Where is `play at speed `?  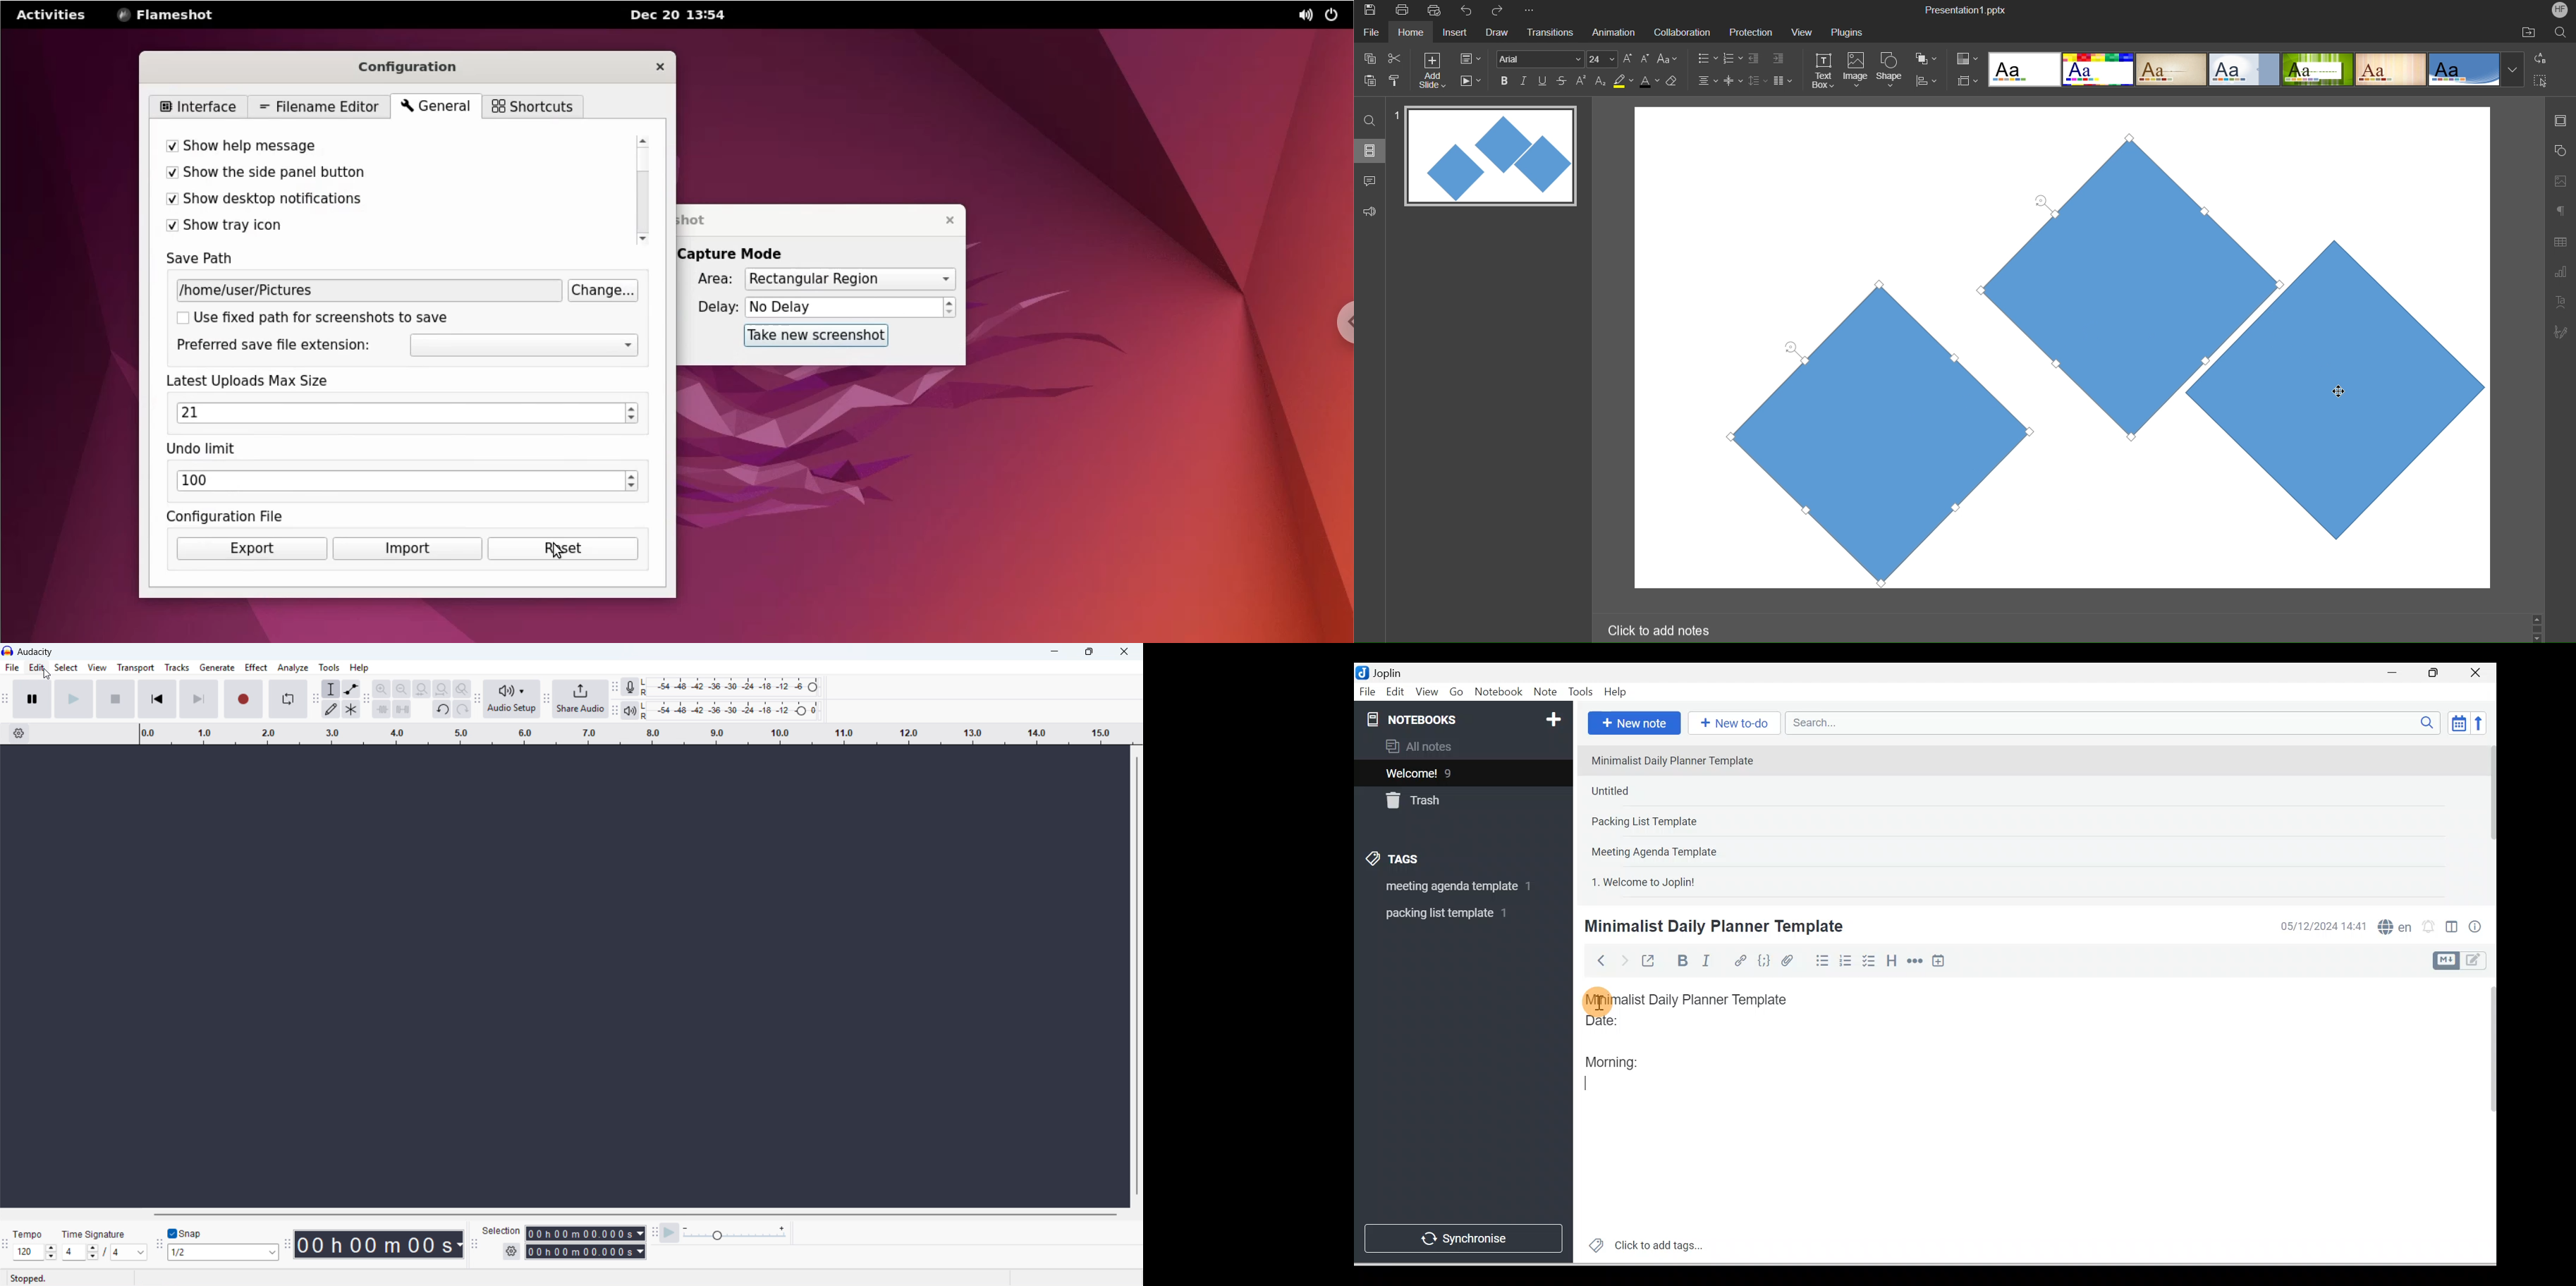 play at speed  is located at coordinates (669, 1233).